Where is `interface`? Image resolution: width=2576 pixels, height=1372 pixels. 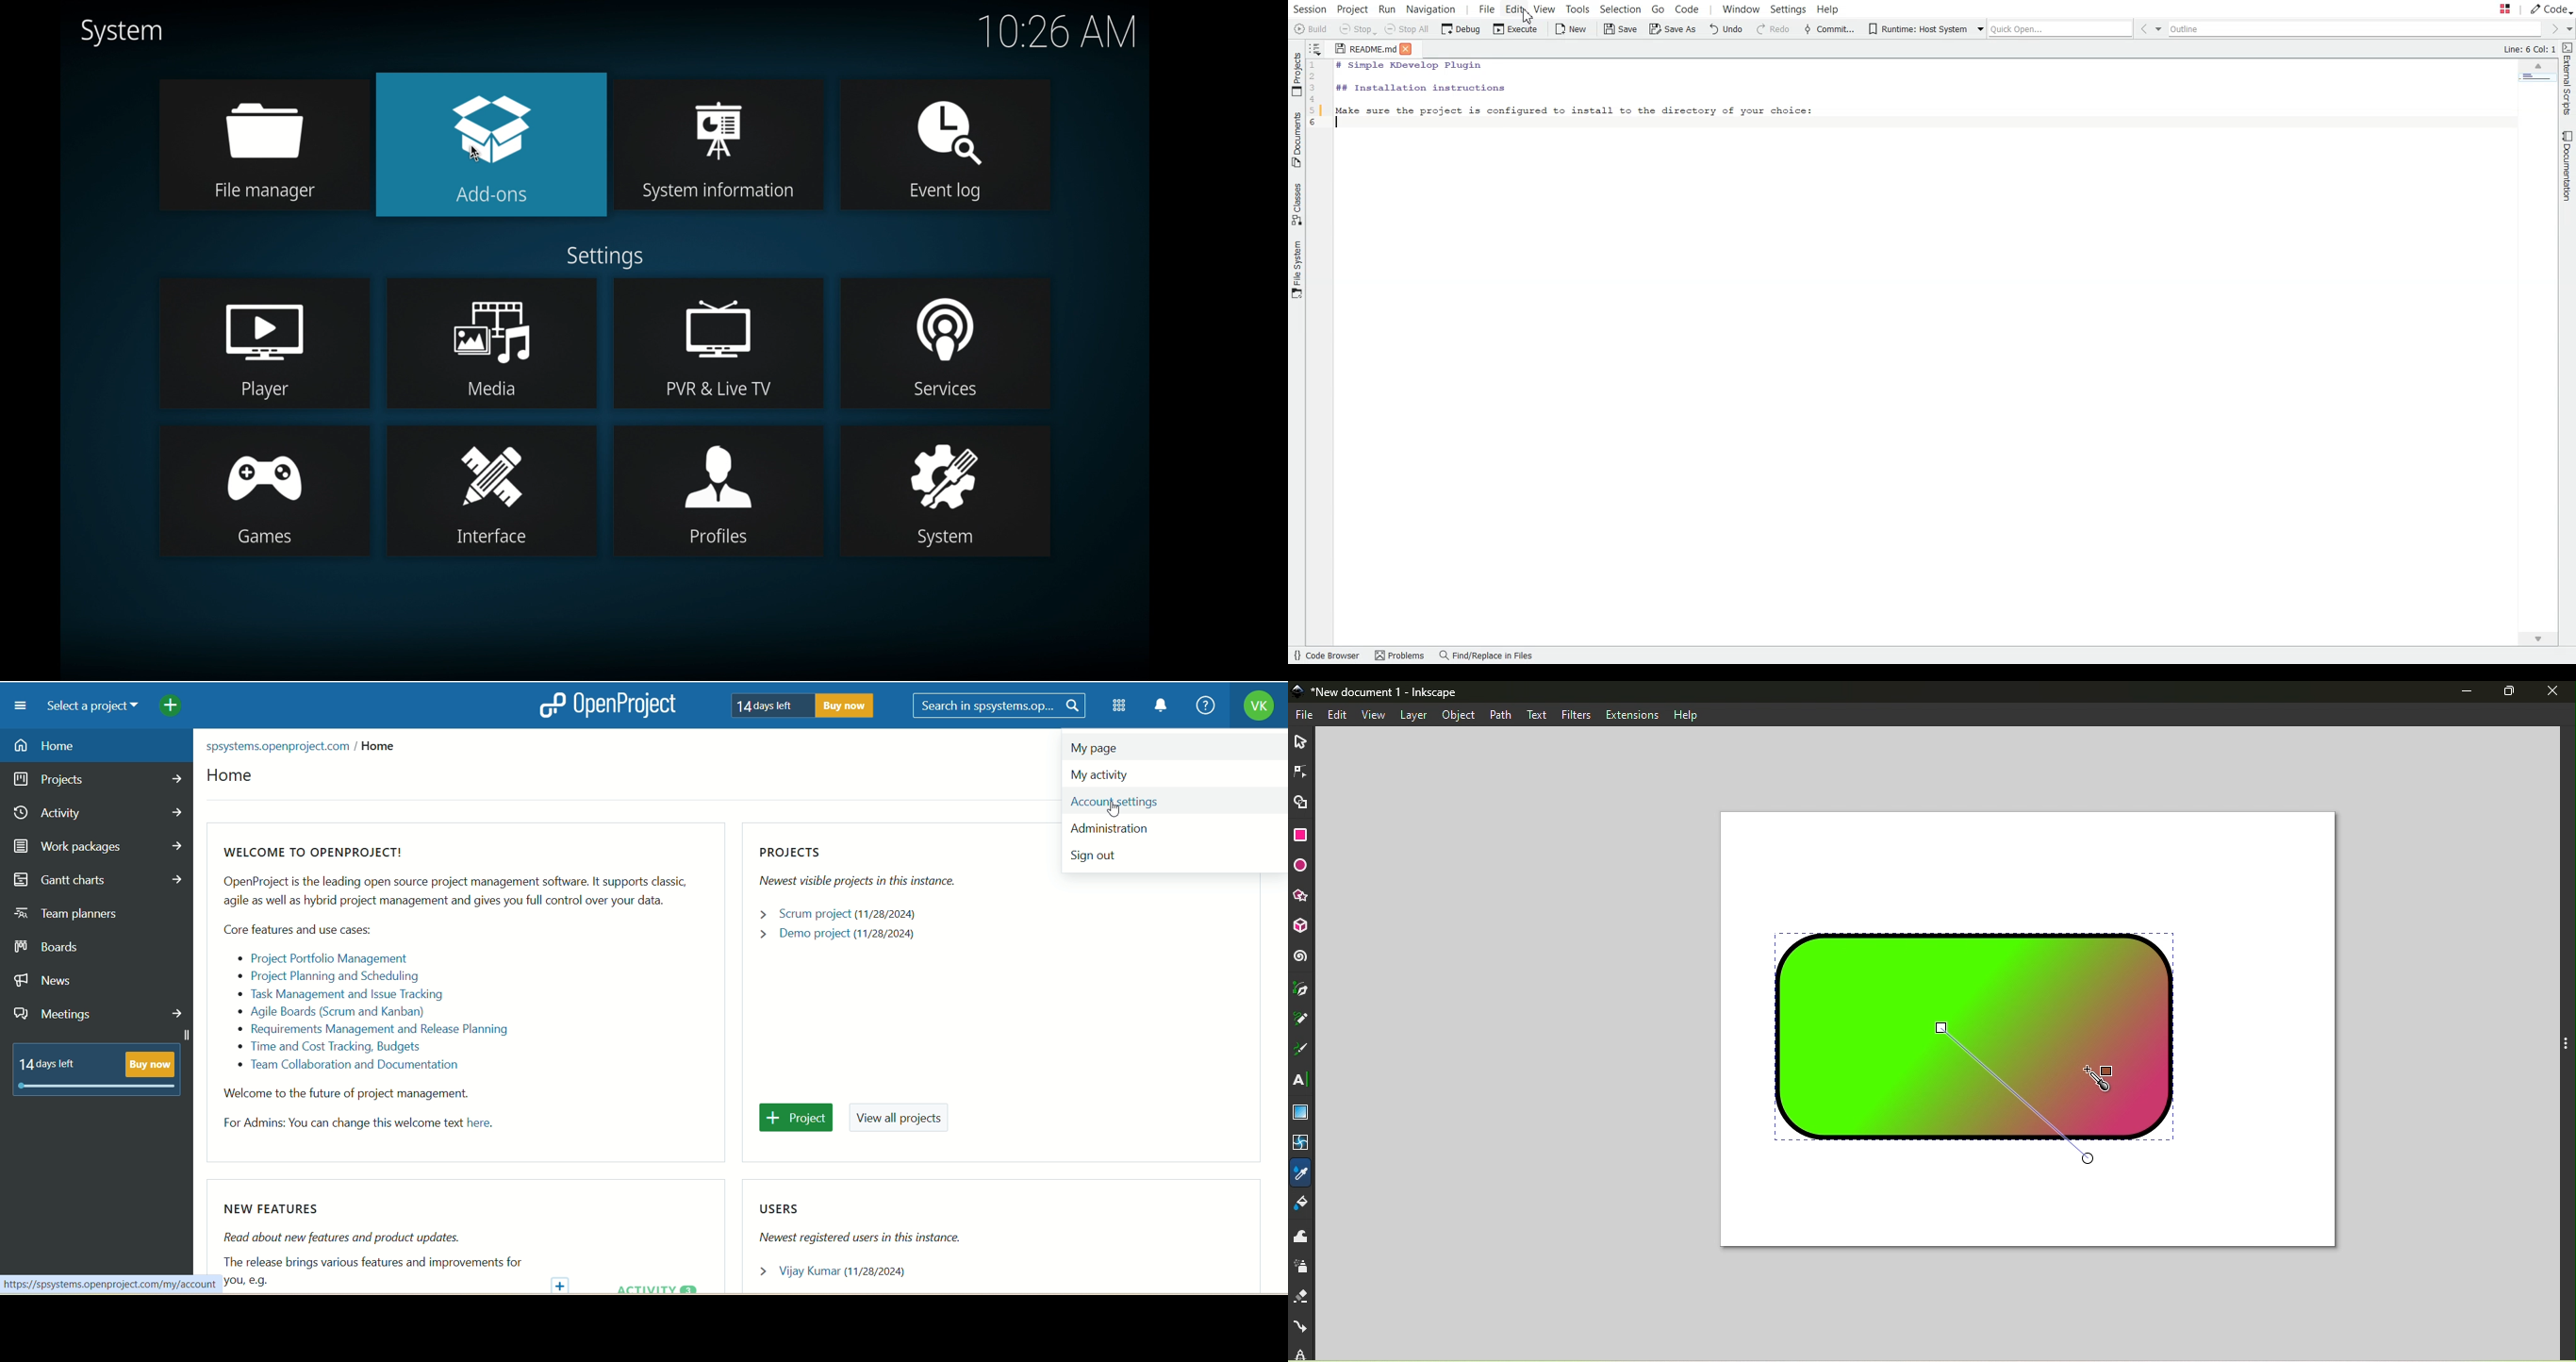 interface is located at coordinates (492, 491).